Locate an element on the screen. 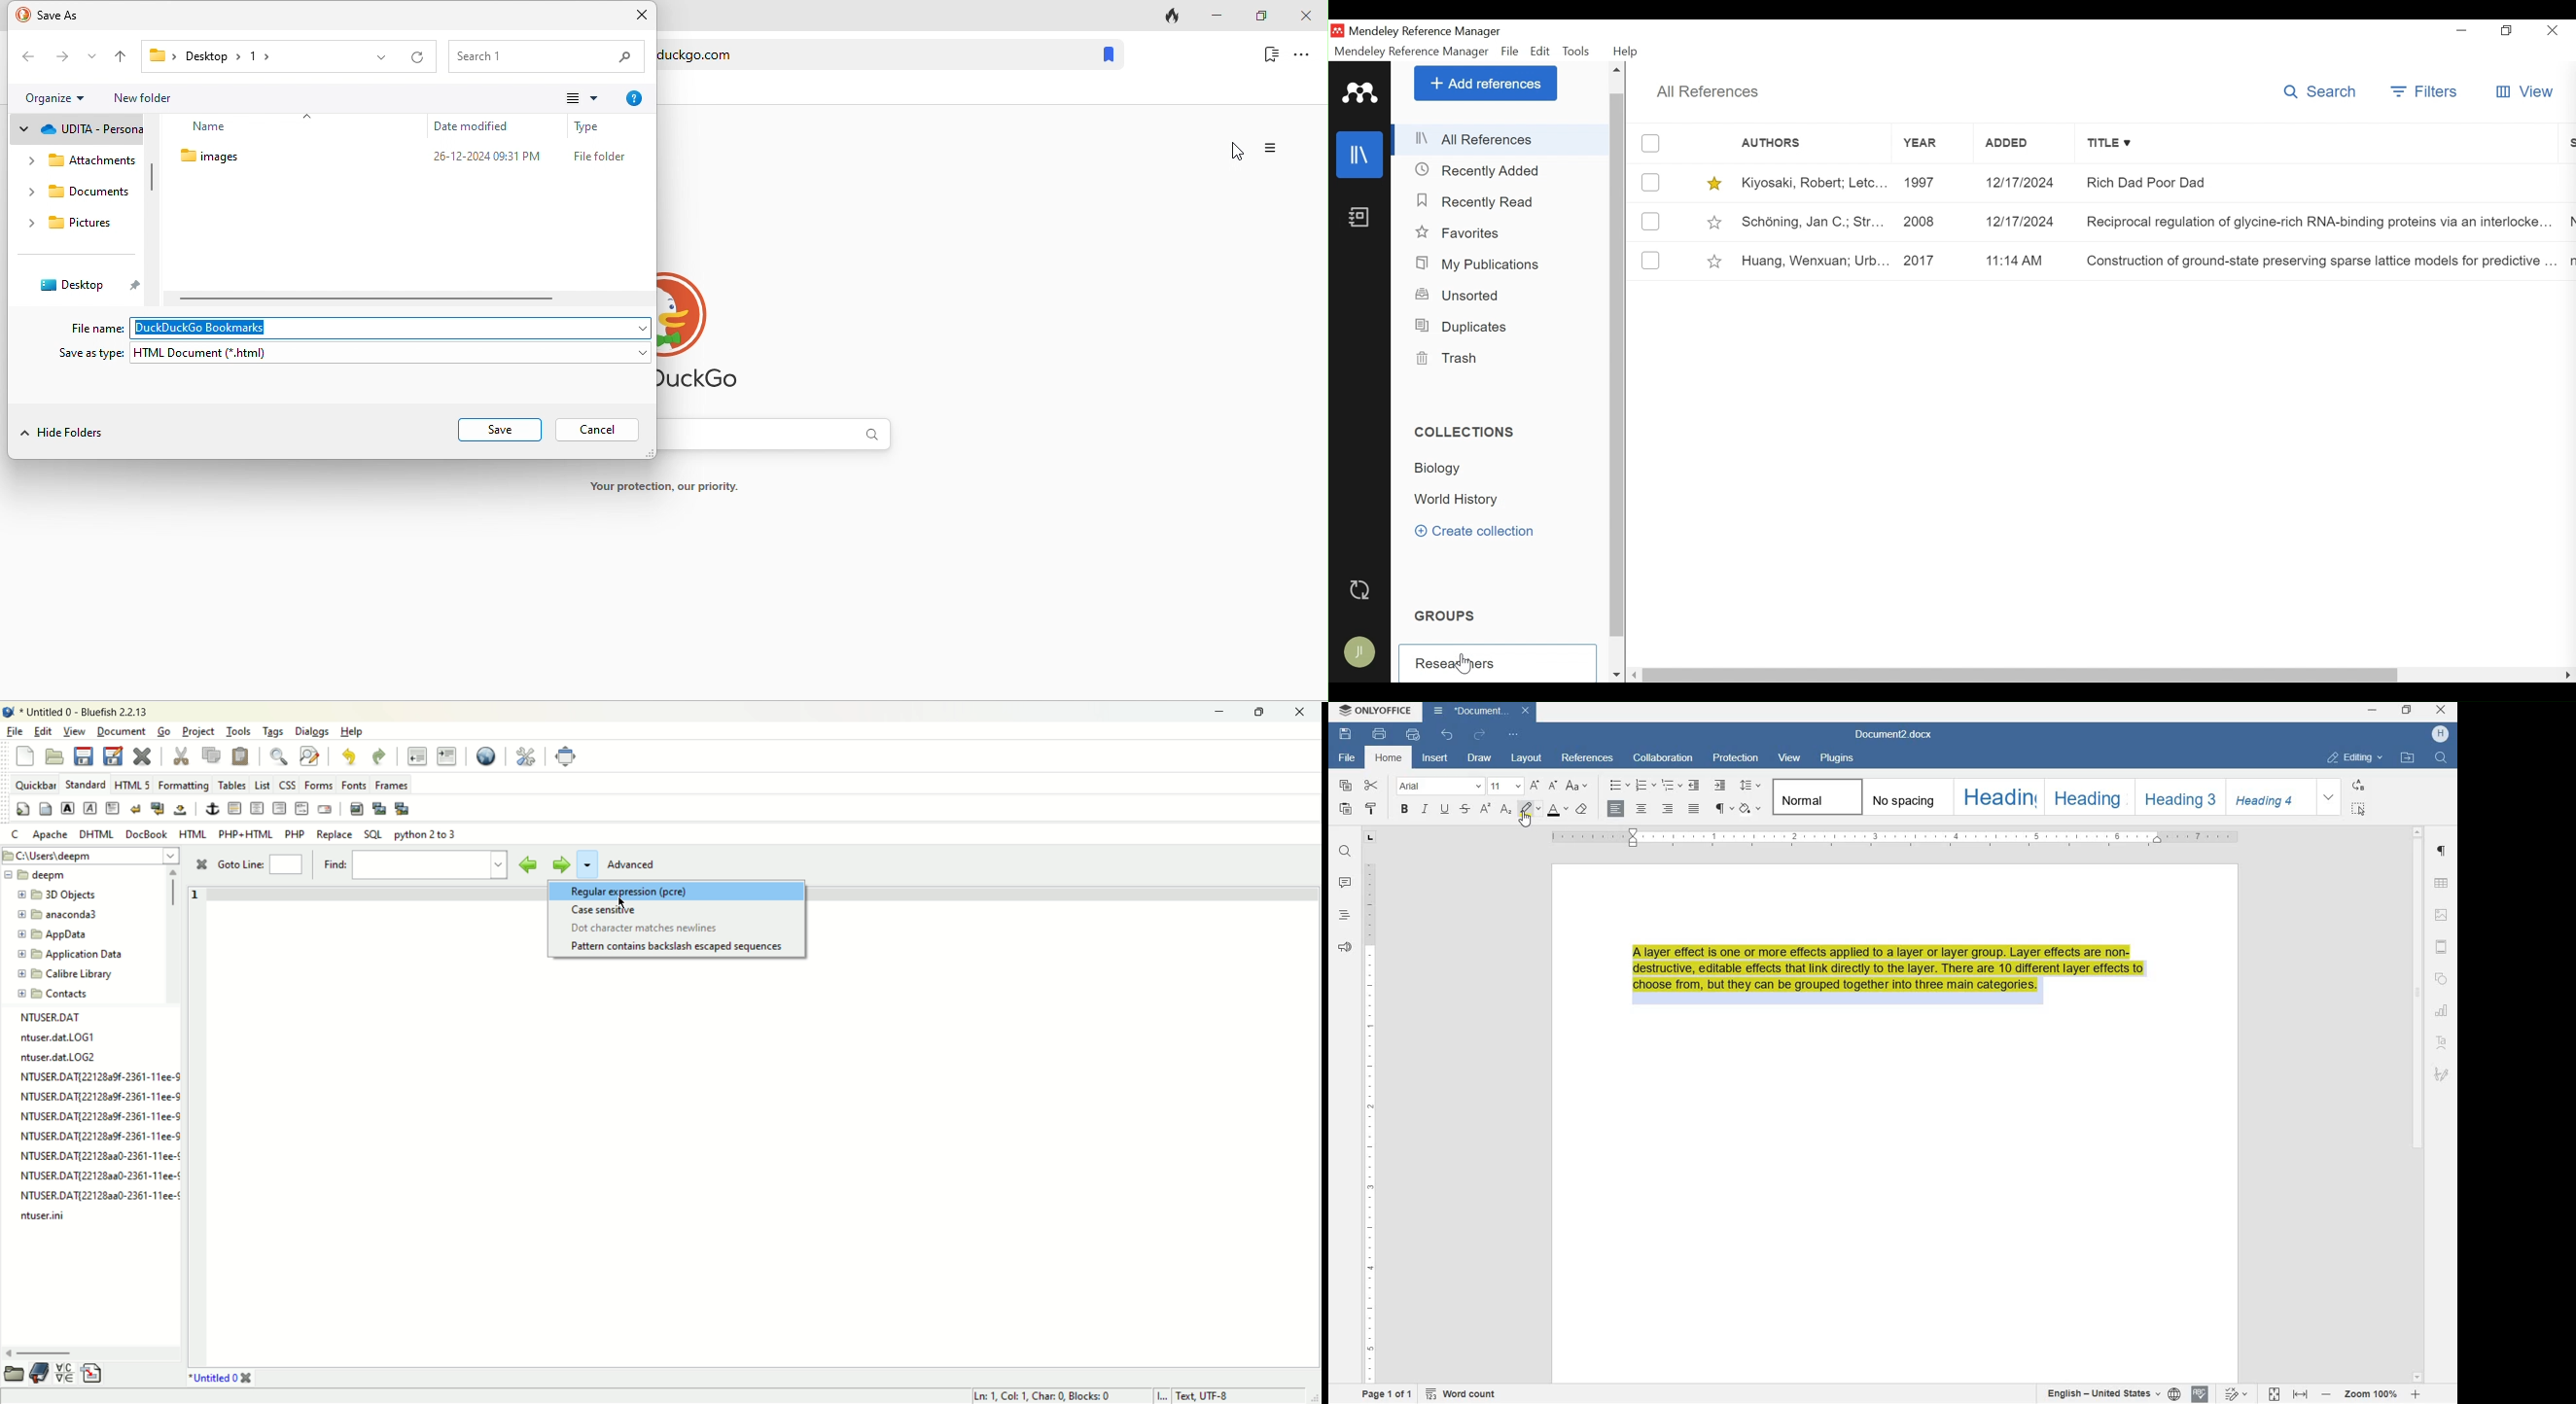 The height and width of the screenshot is (1428, 2576). multi thumbnail is located at coordinates (402, 809).